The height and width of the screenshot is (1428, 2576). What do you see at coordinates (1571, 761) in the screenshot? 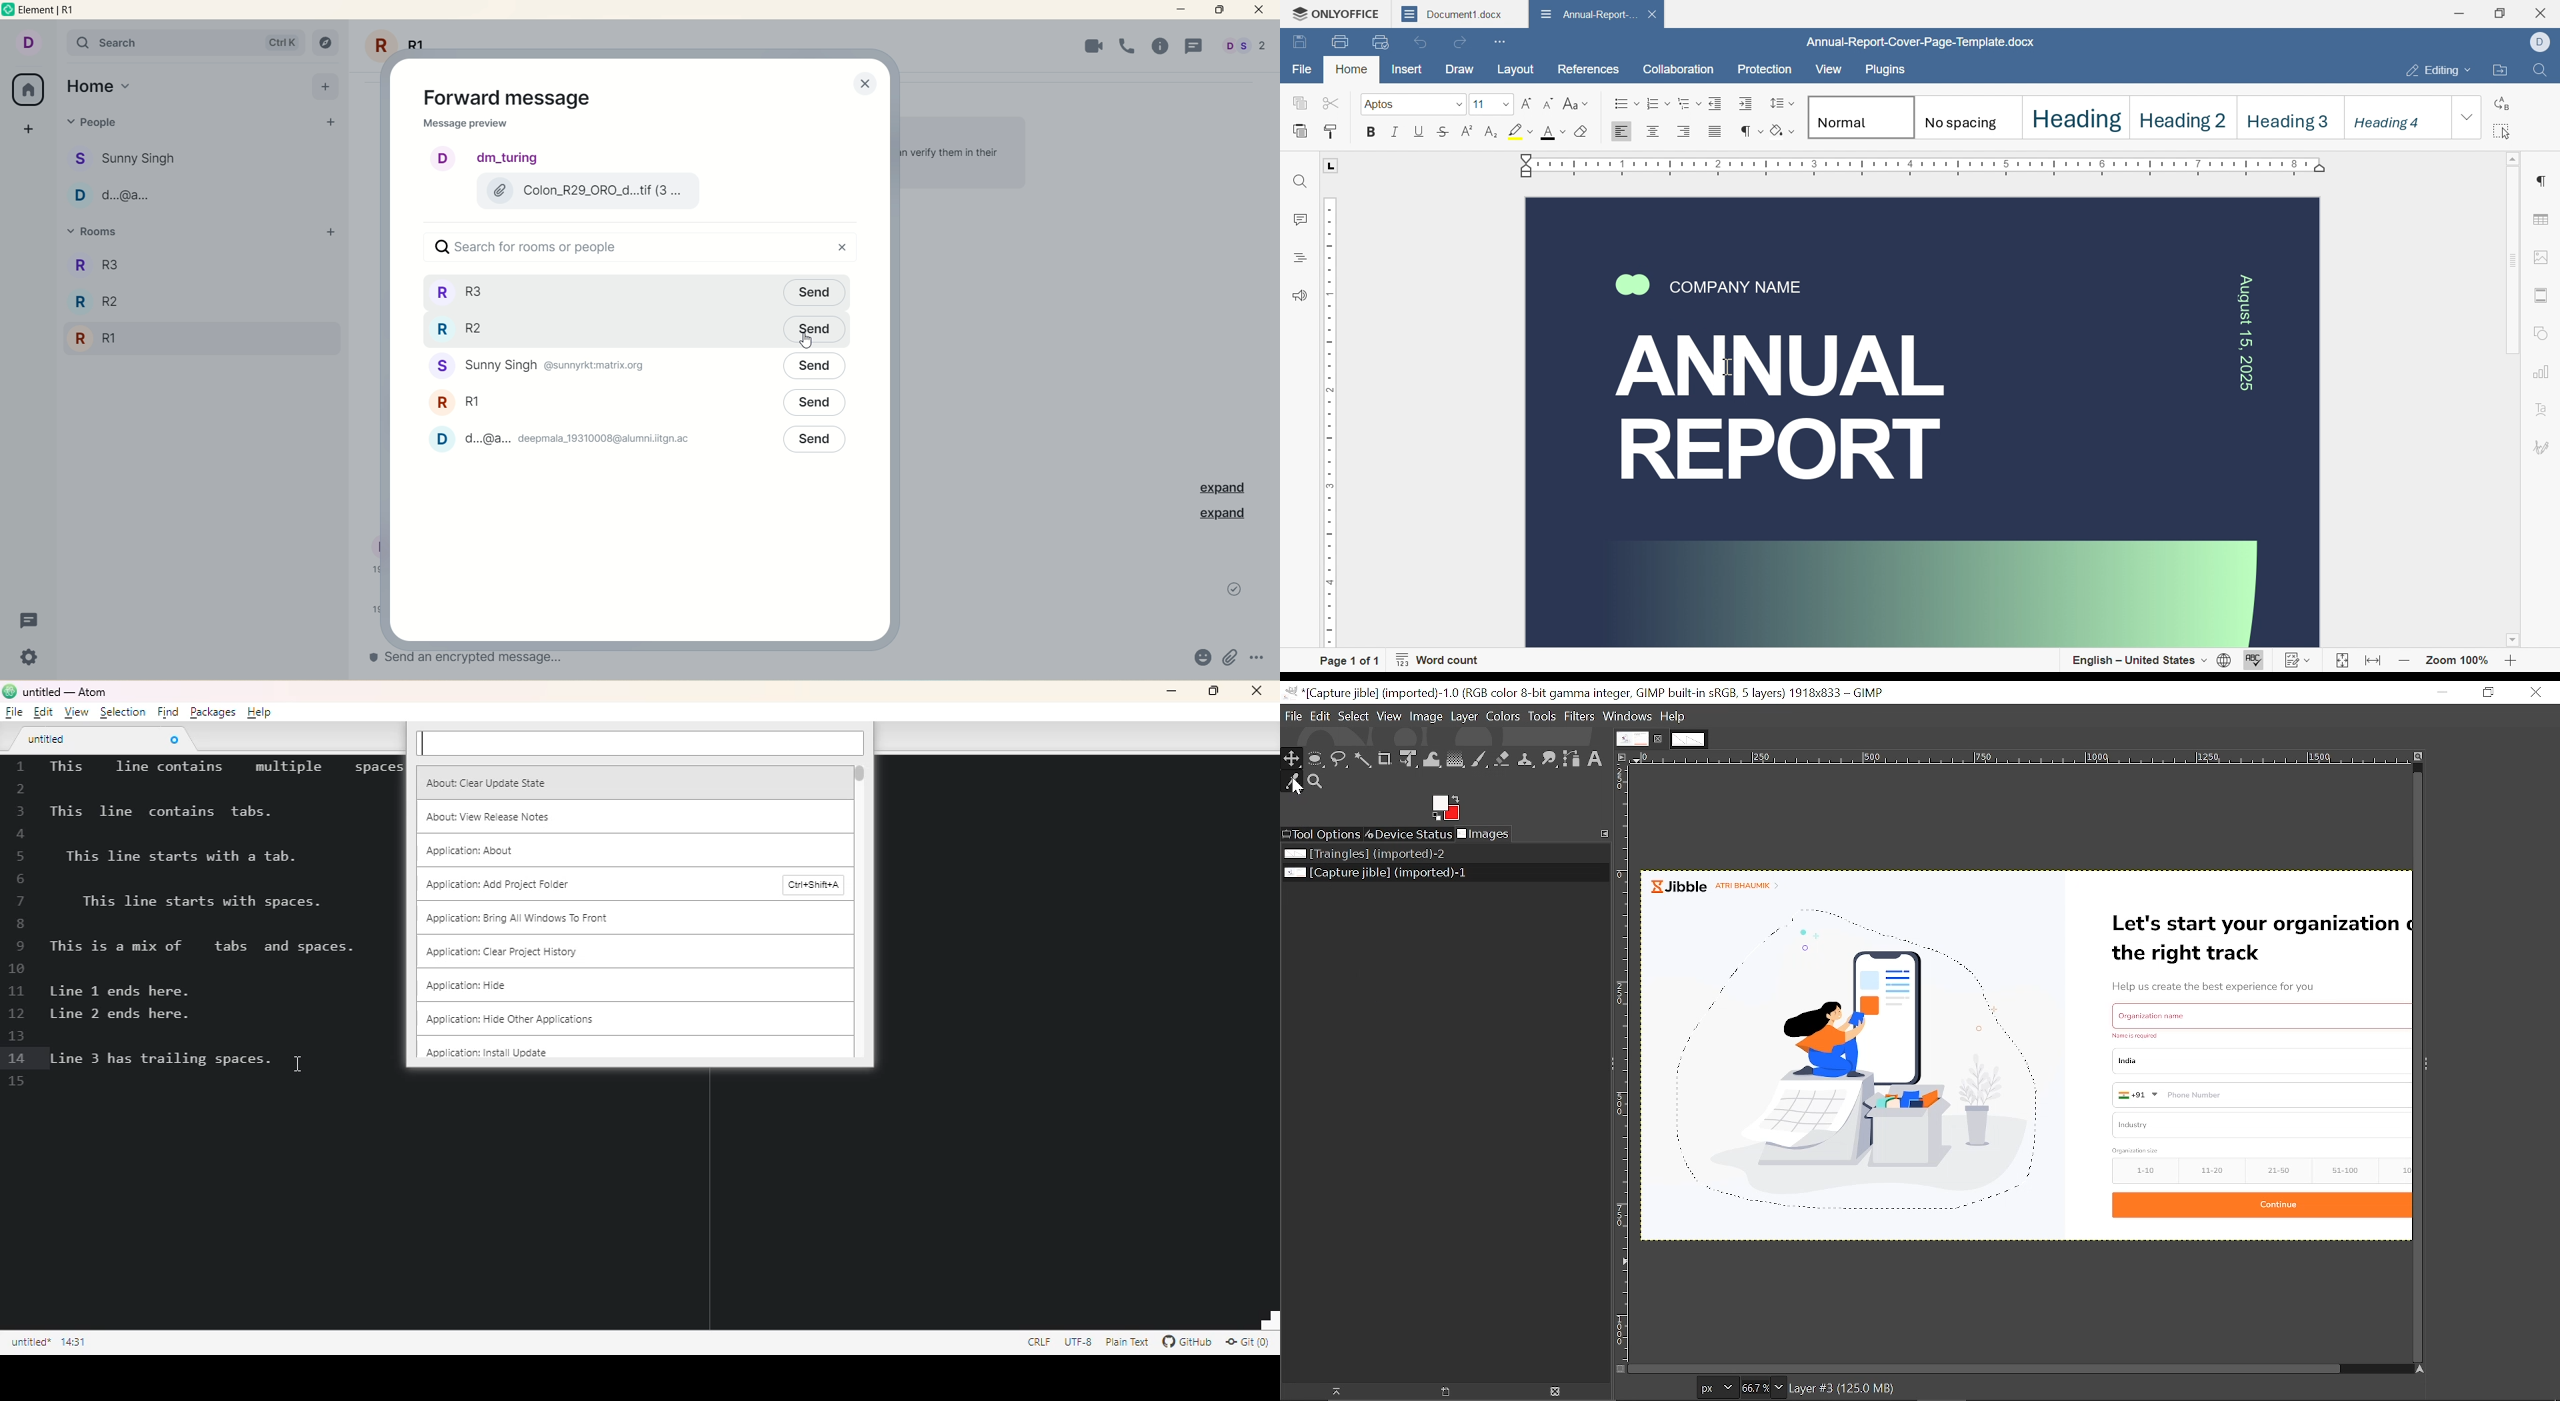
I see `Paths tool` at bounding box center [1571, 761].